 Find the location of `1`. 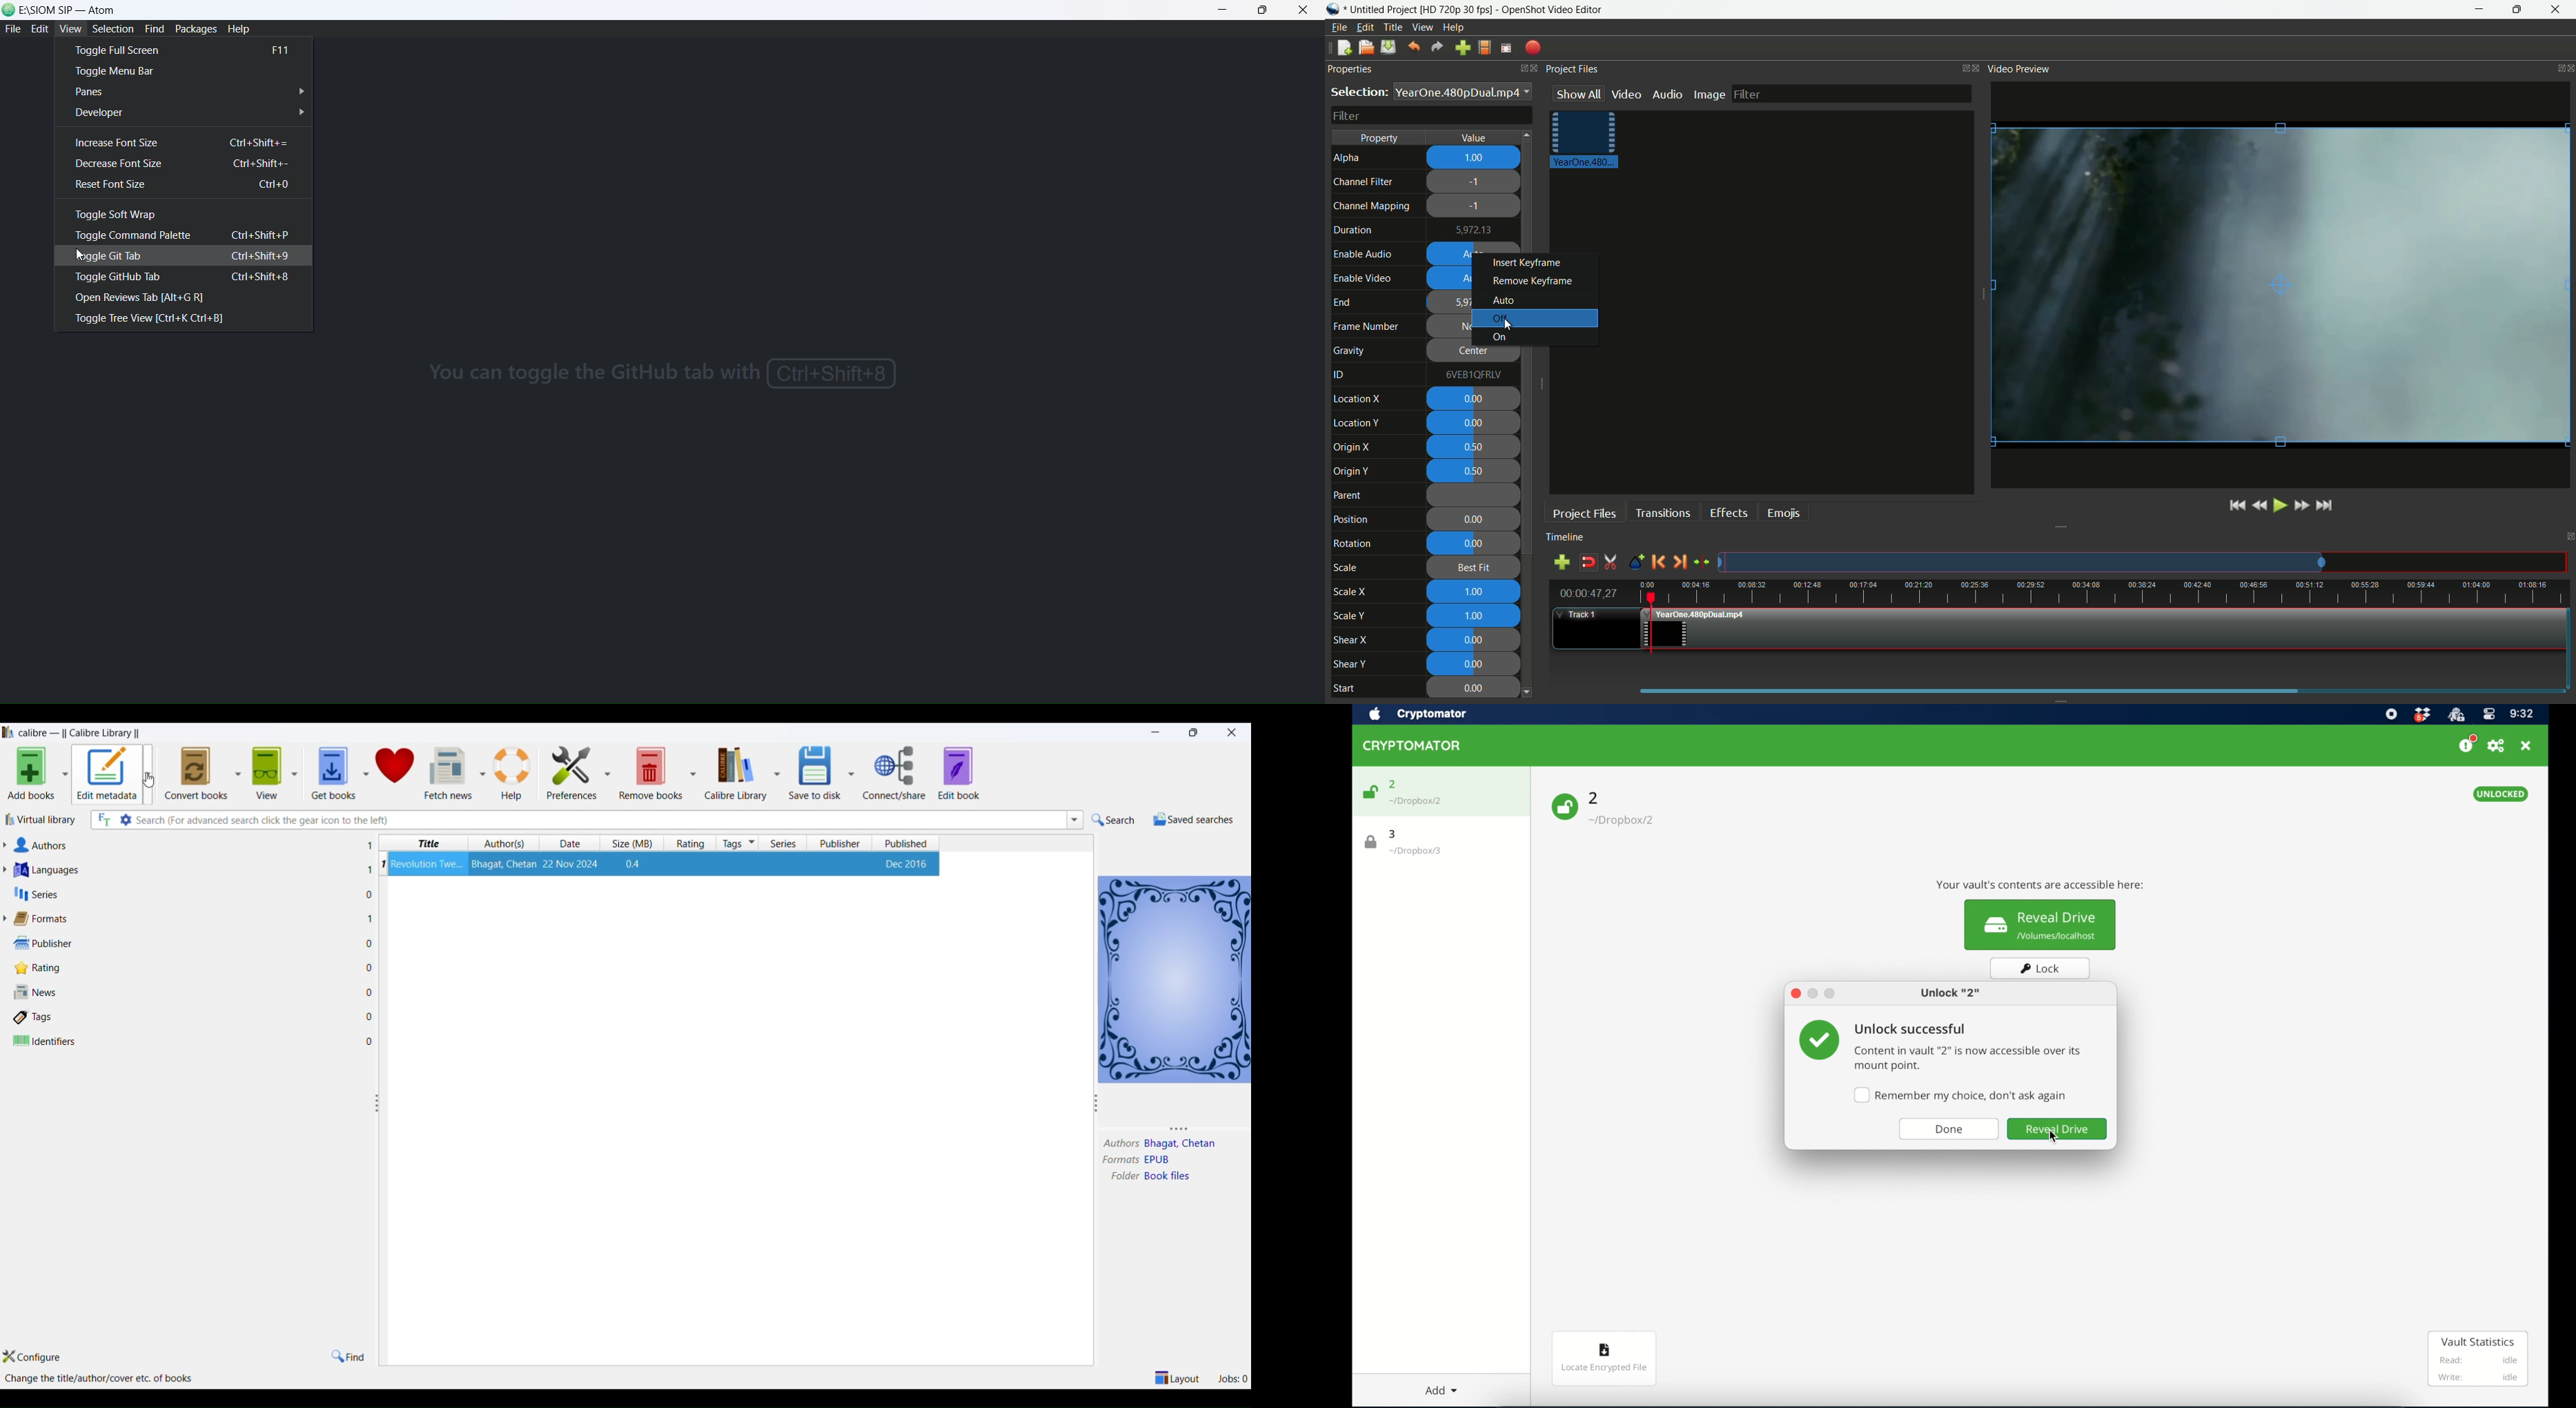

1 is located at coordinates (383, 864).